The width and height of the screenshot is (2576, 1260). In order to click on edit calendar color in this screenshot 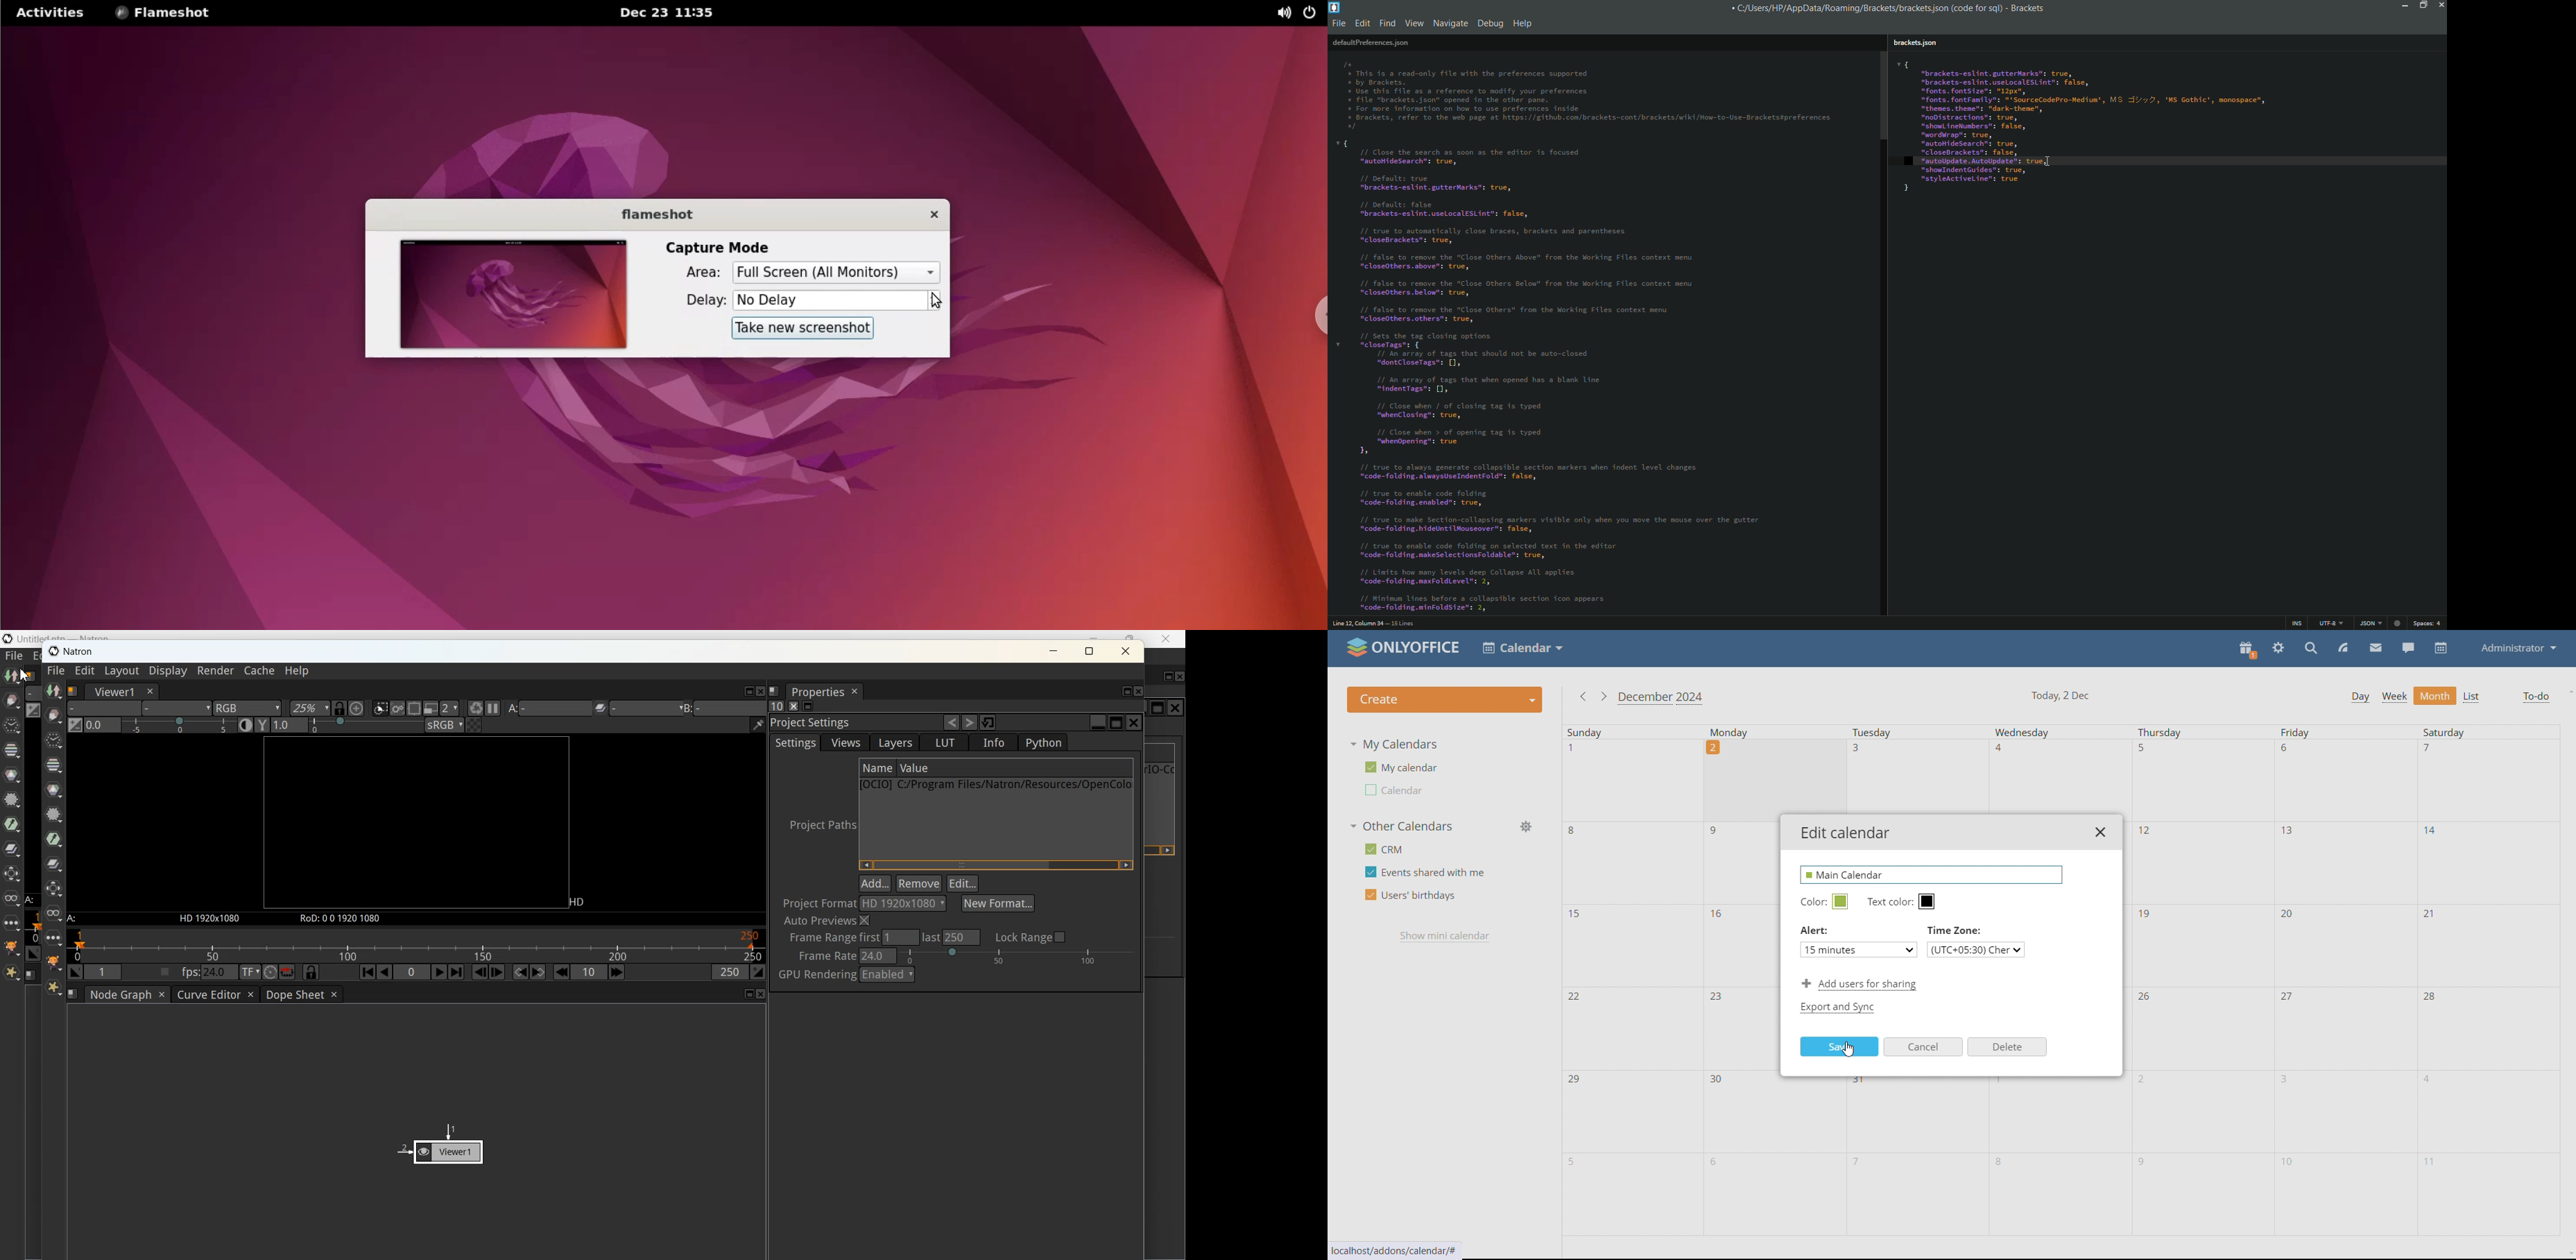, I will do `click(1825, 902)`.